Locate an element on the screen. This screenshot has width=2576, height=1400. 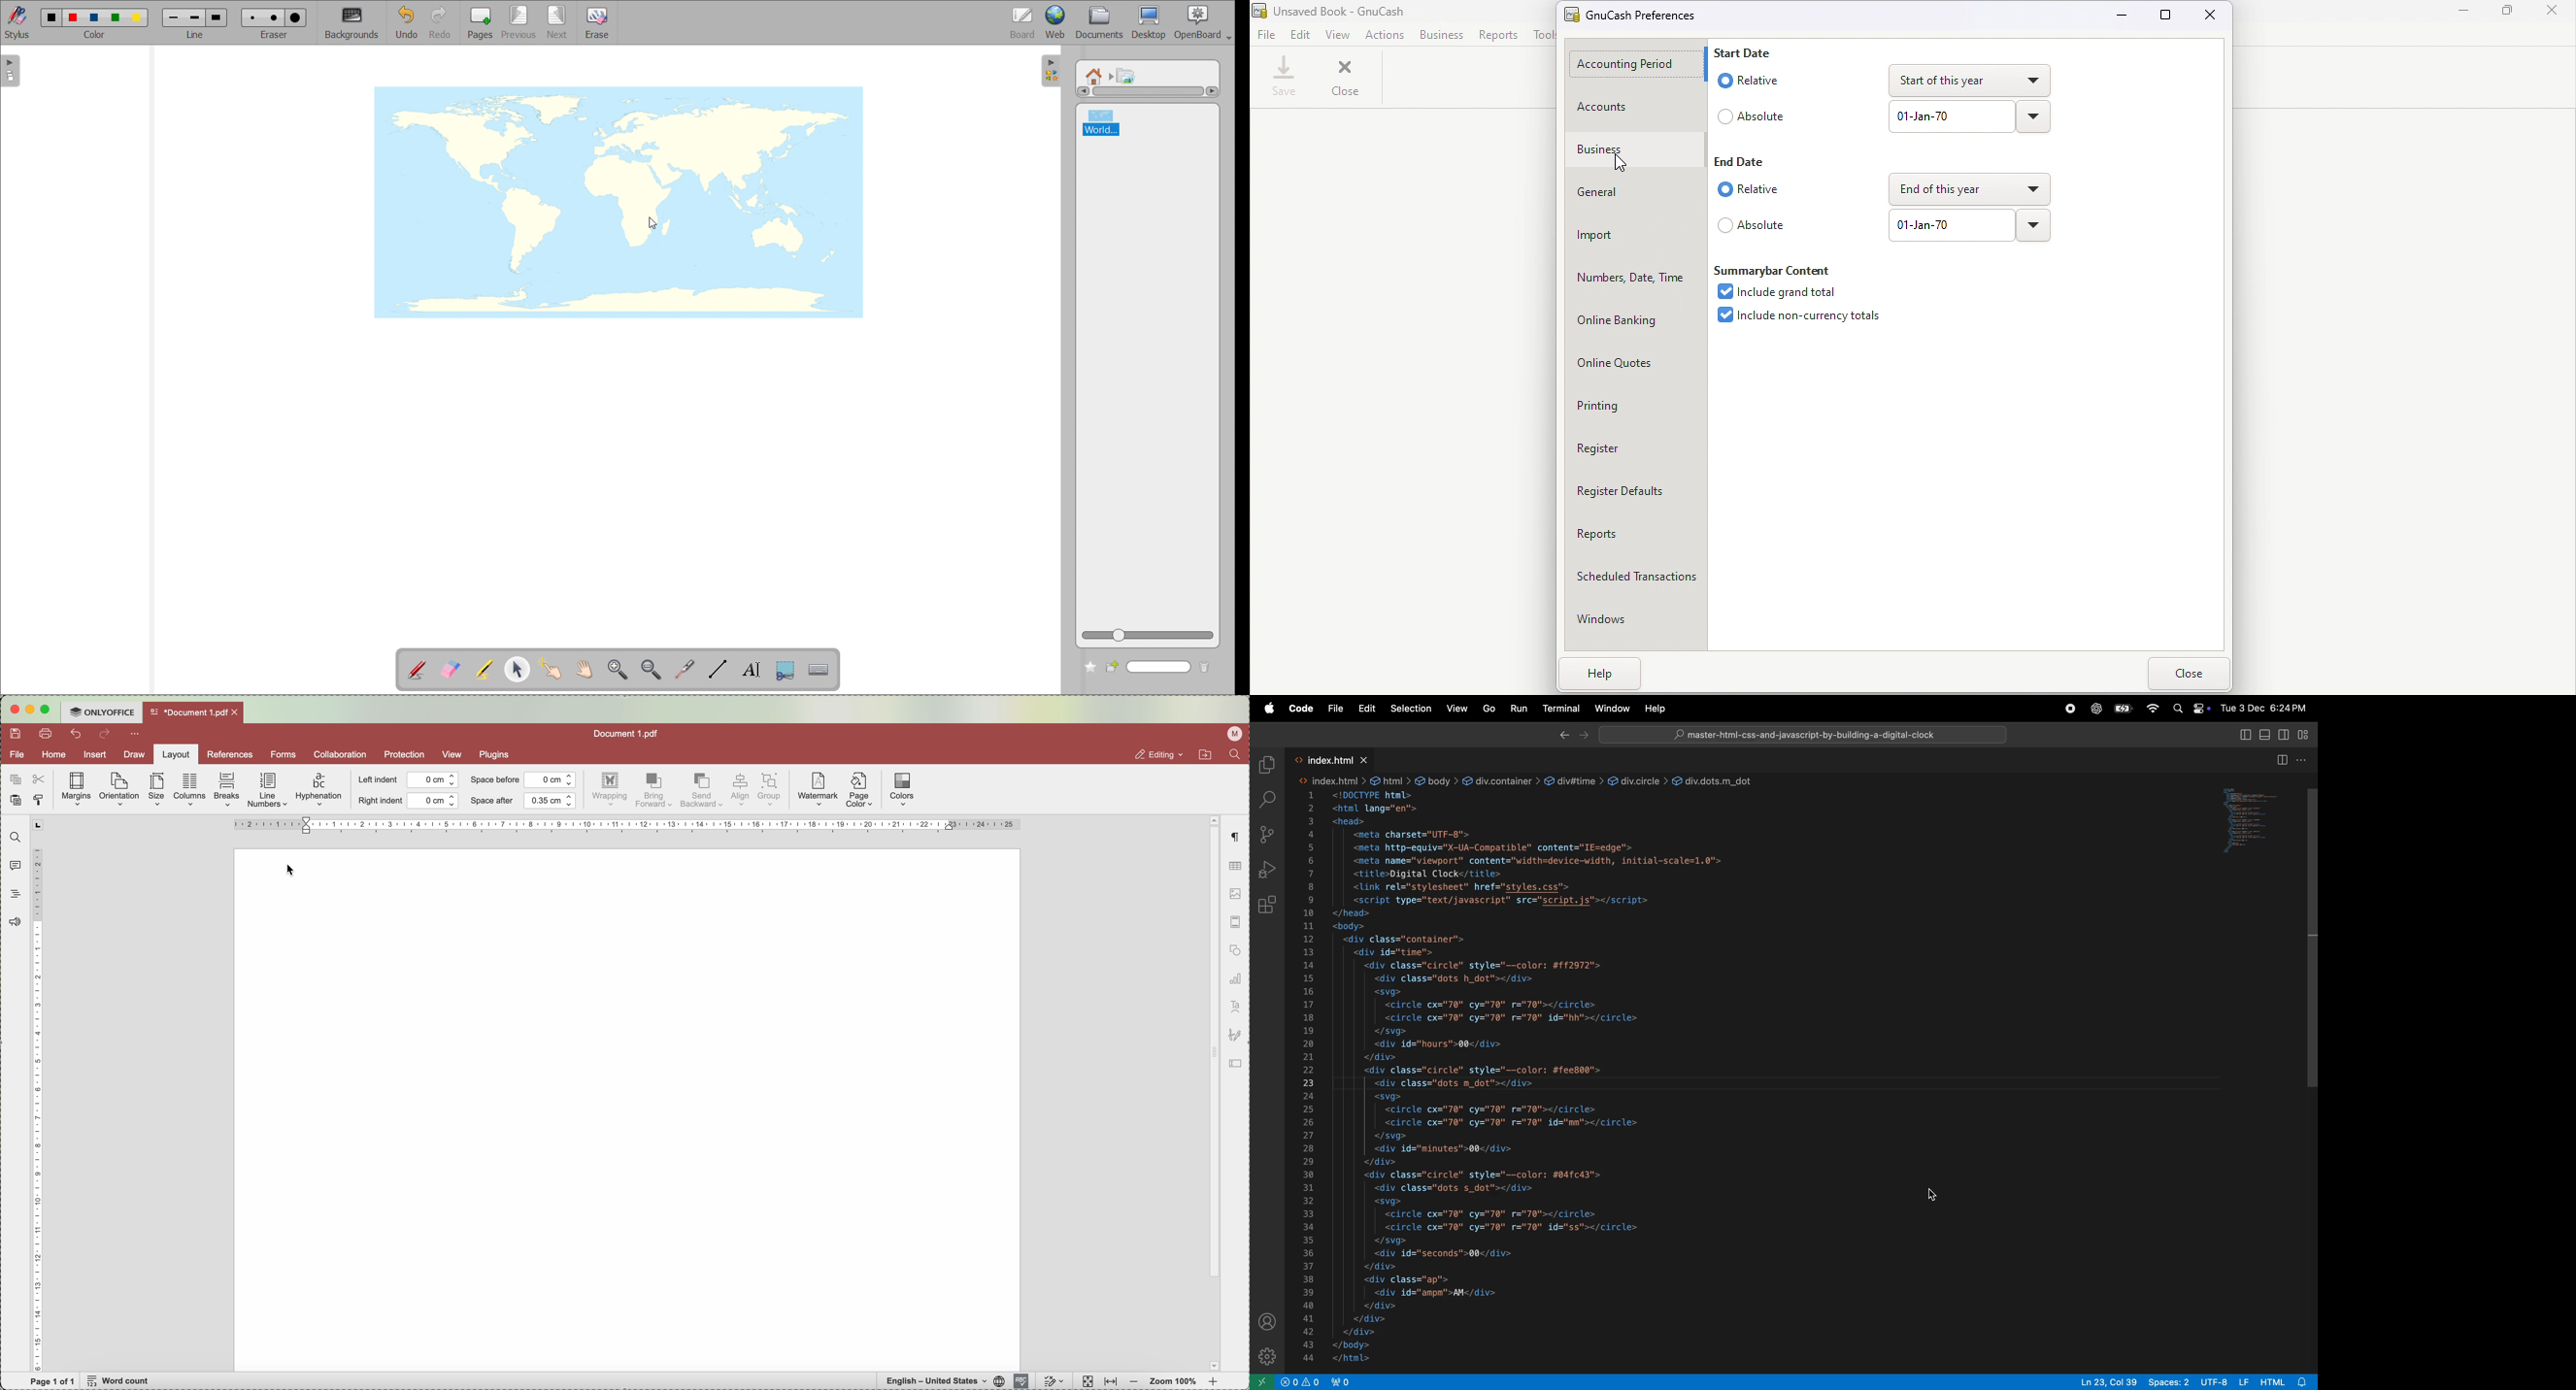
code block is located at coordinates (1684, 1078).